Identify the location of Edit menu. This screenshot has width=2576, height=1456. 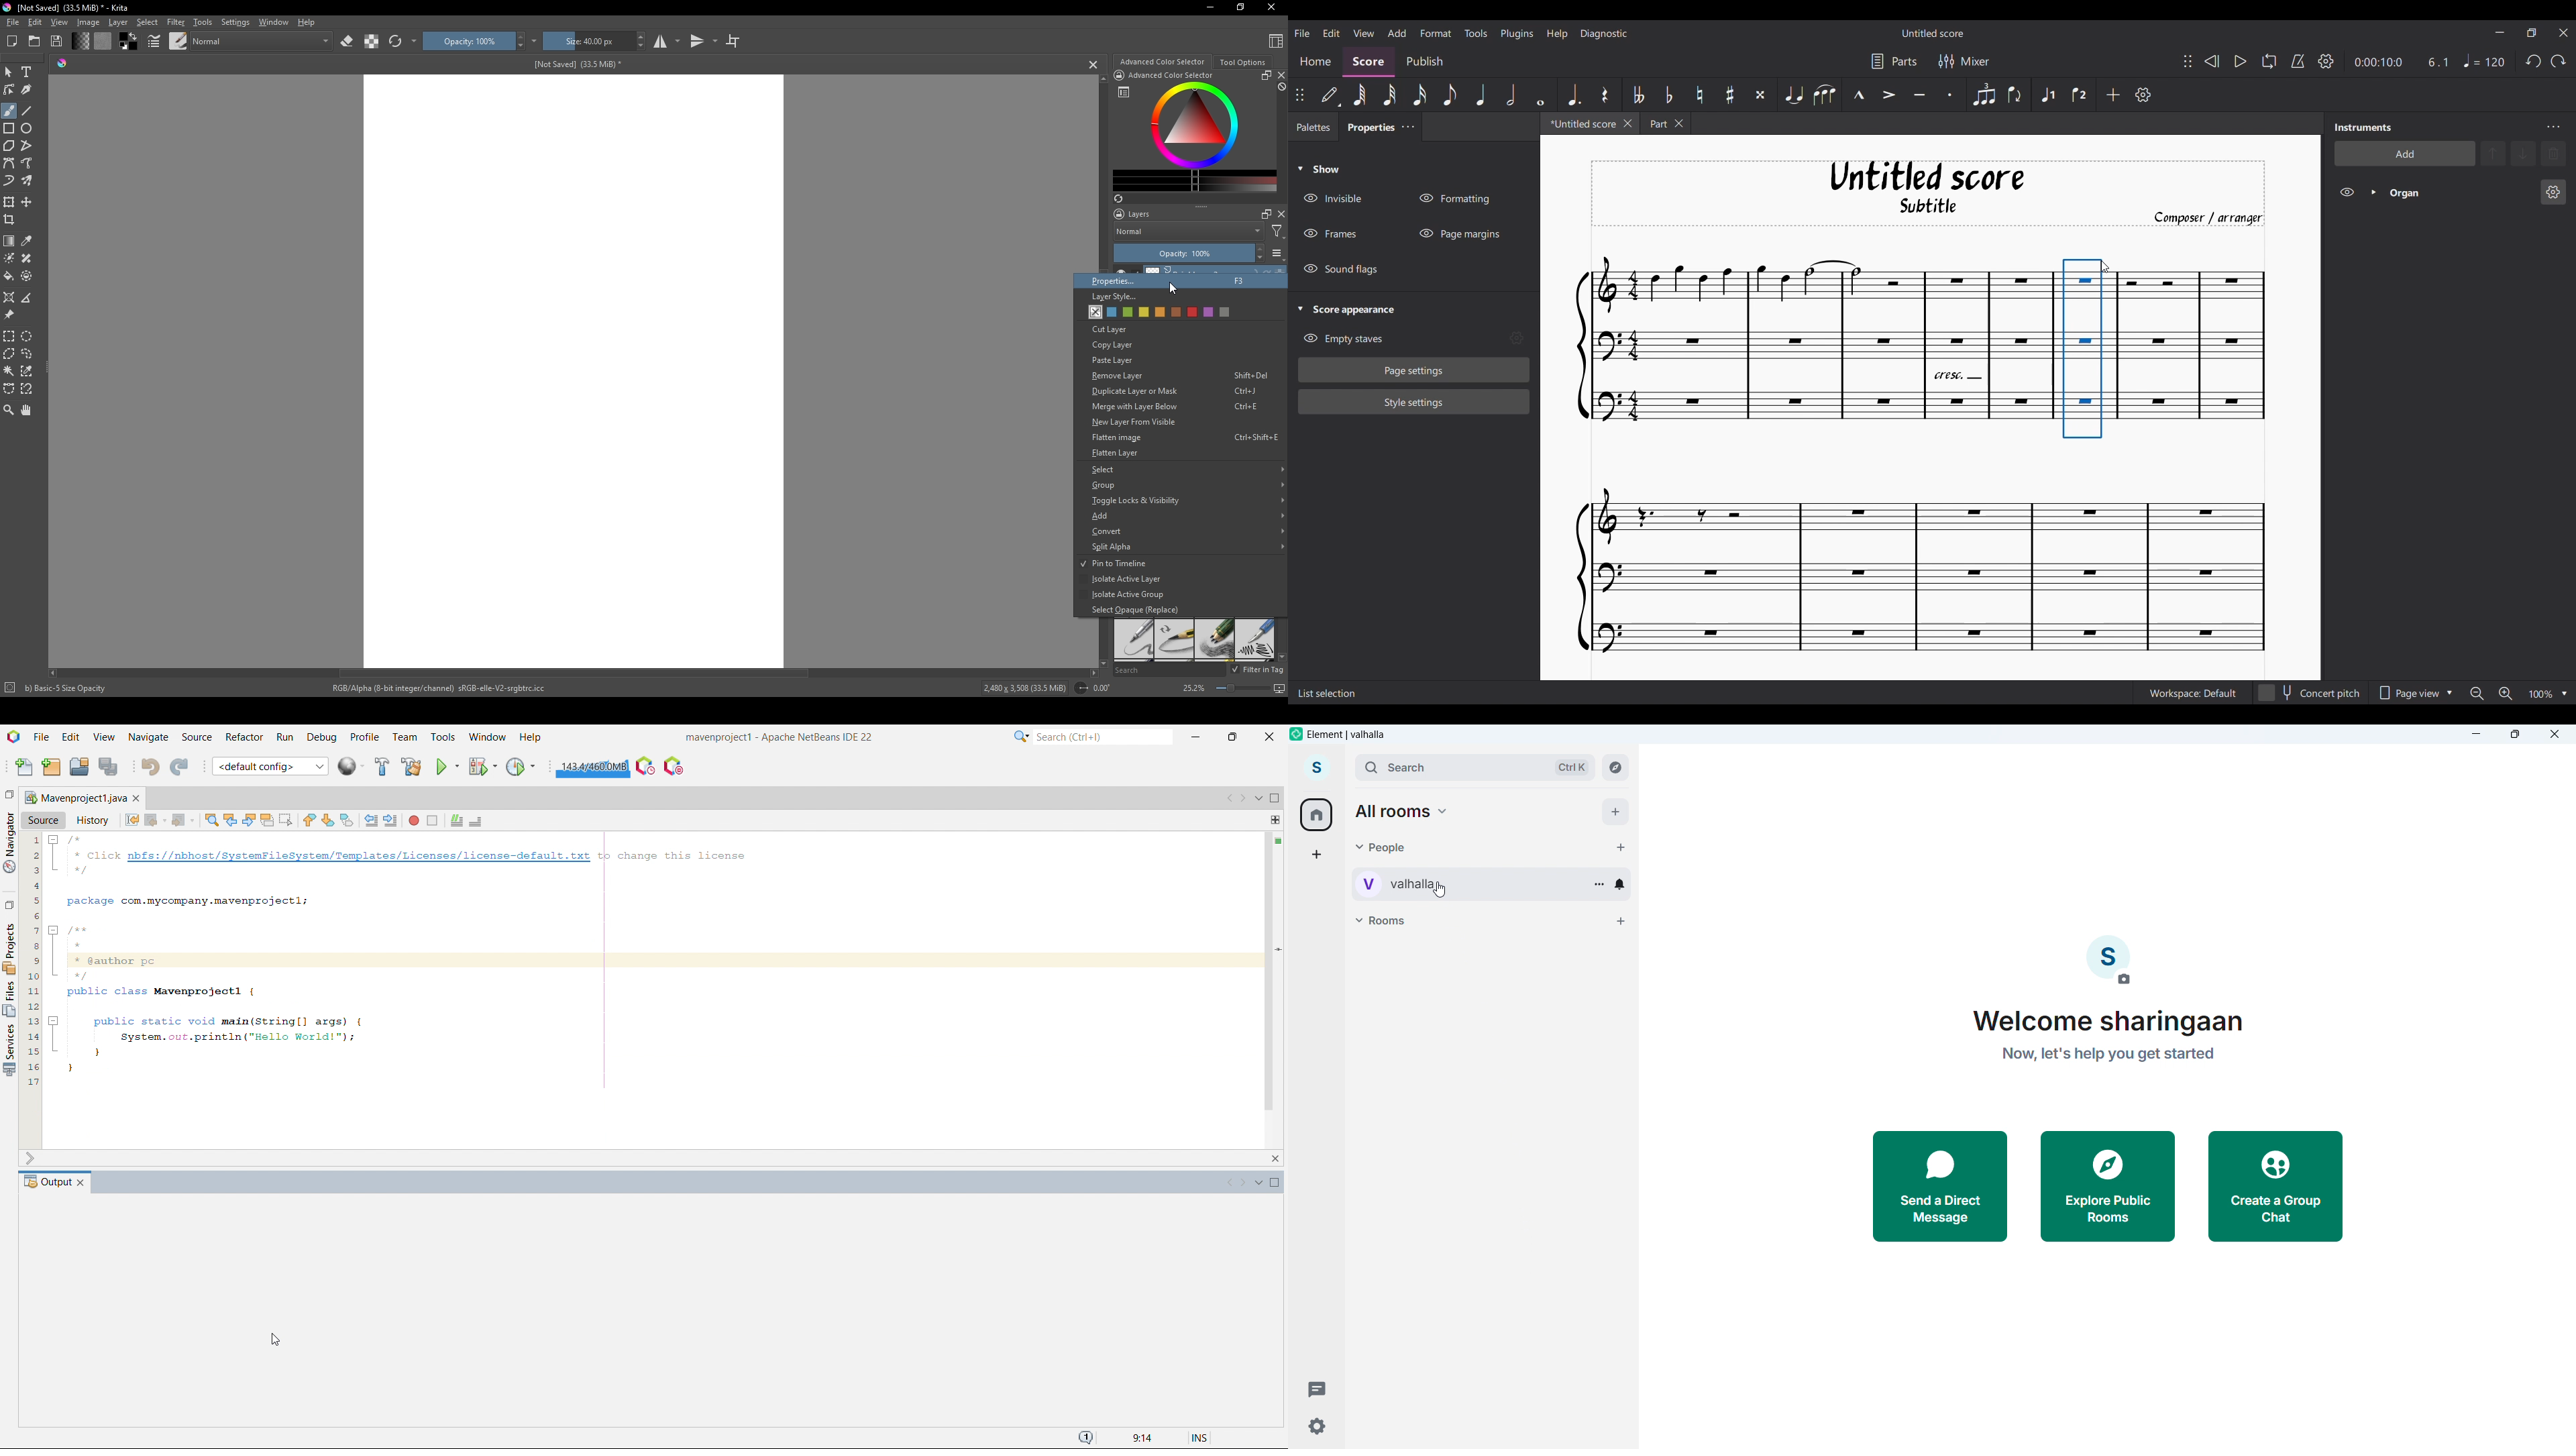
(1331, 32).